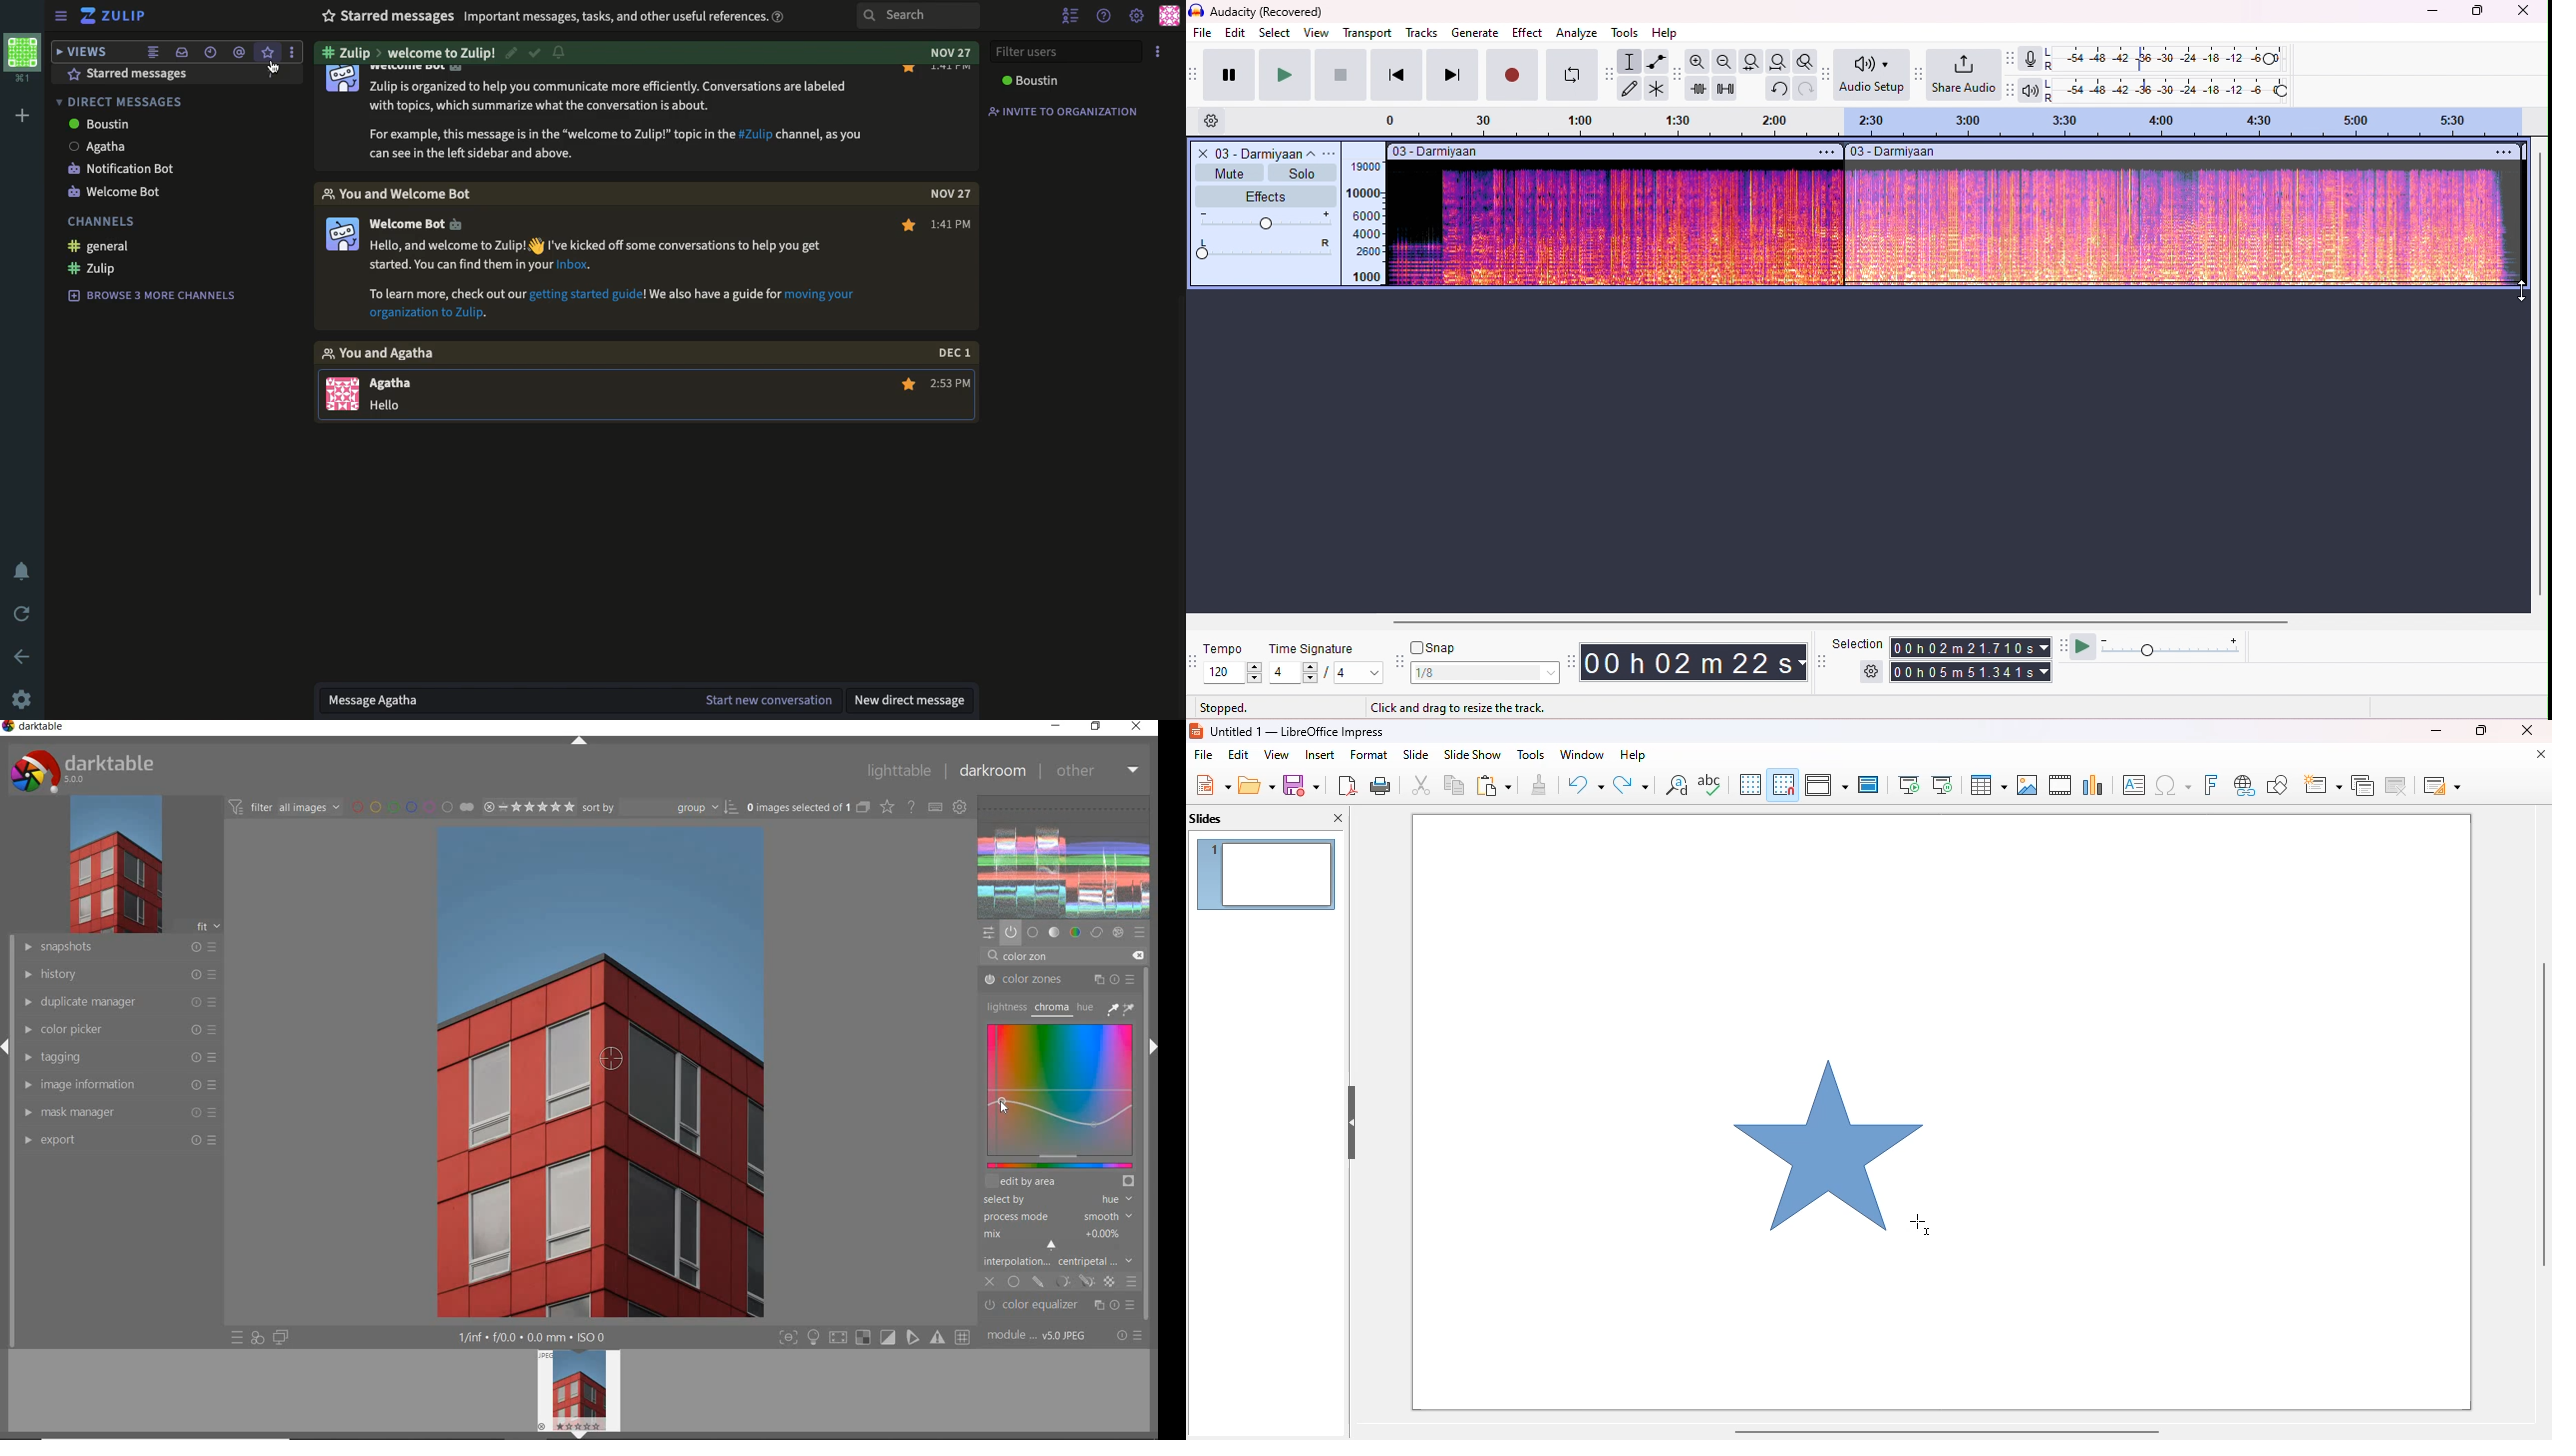 The image size is (2576, 1456). What do you see at coordinates (7, 1044) in the screenshot?
I see `expand/collapse` at bounding box center [7, 1044].